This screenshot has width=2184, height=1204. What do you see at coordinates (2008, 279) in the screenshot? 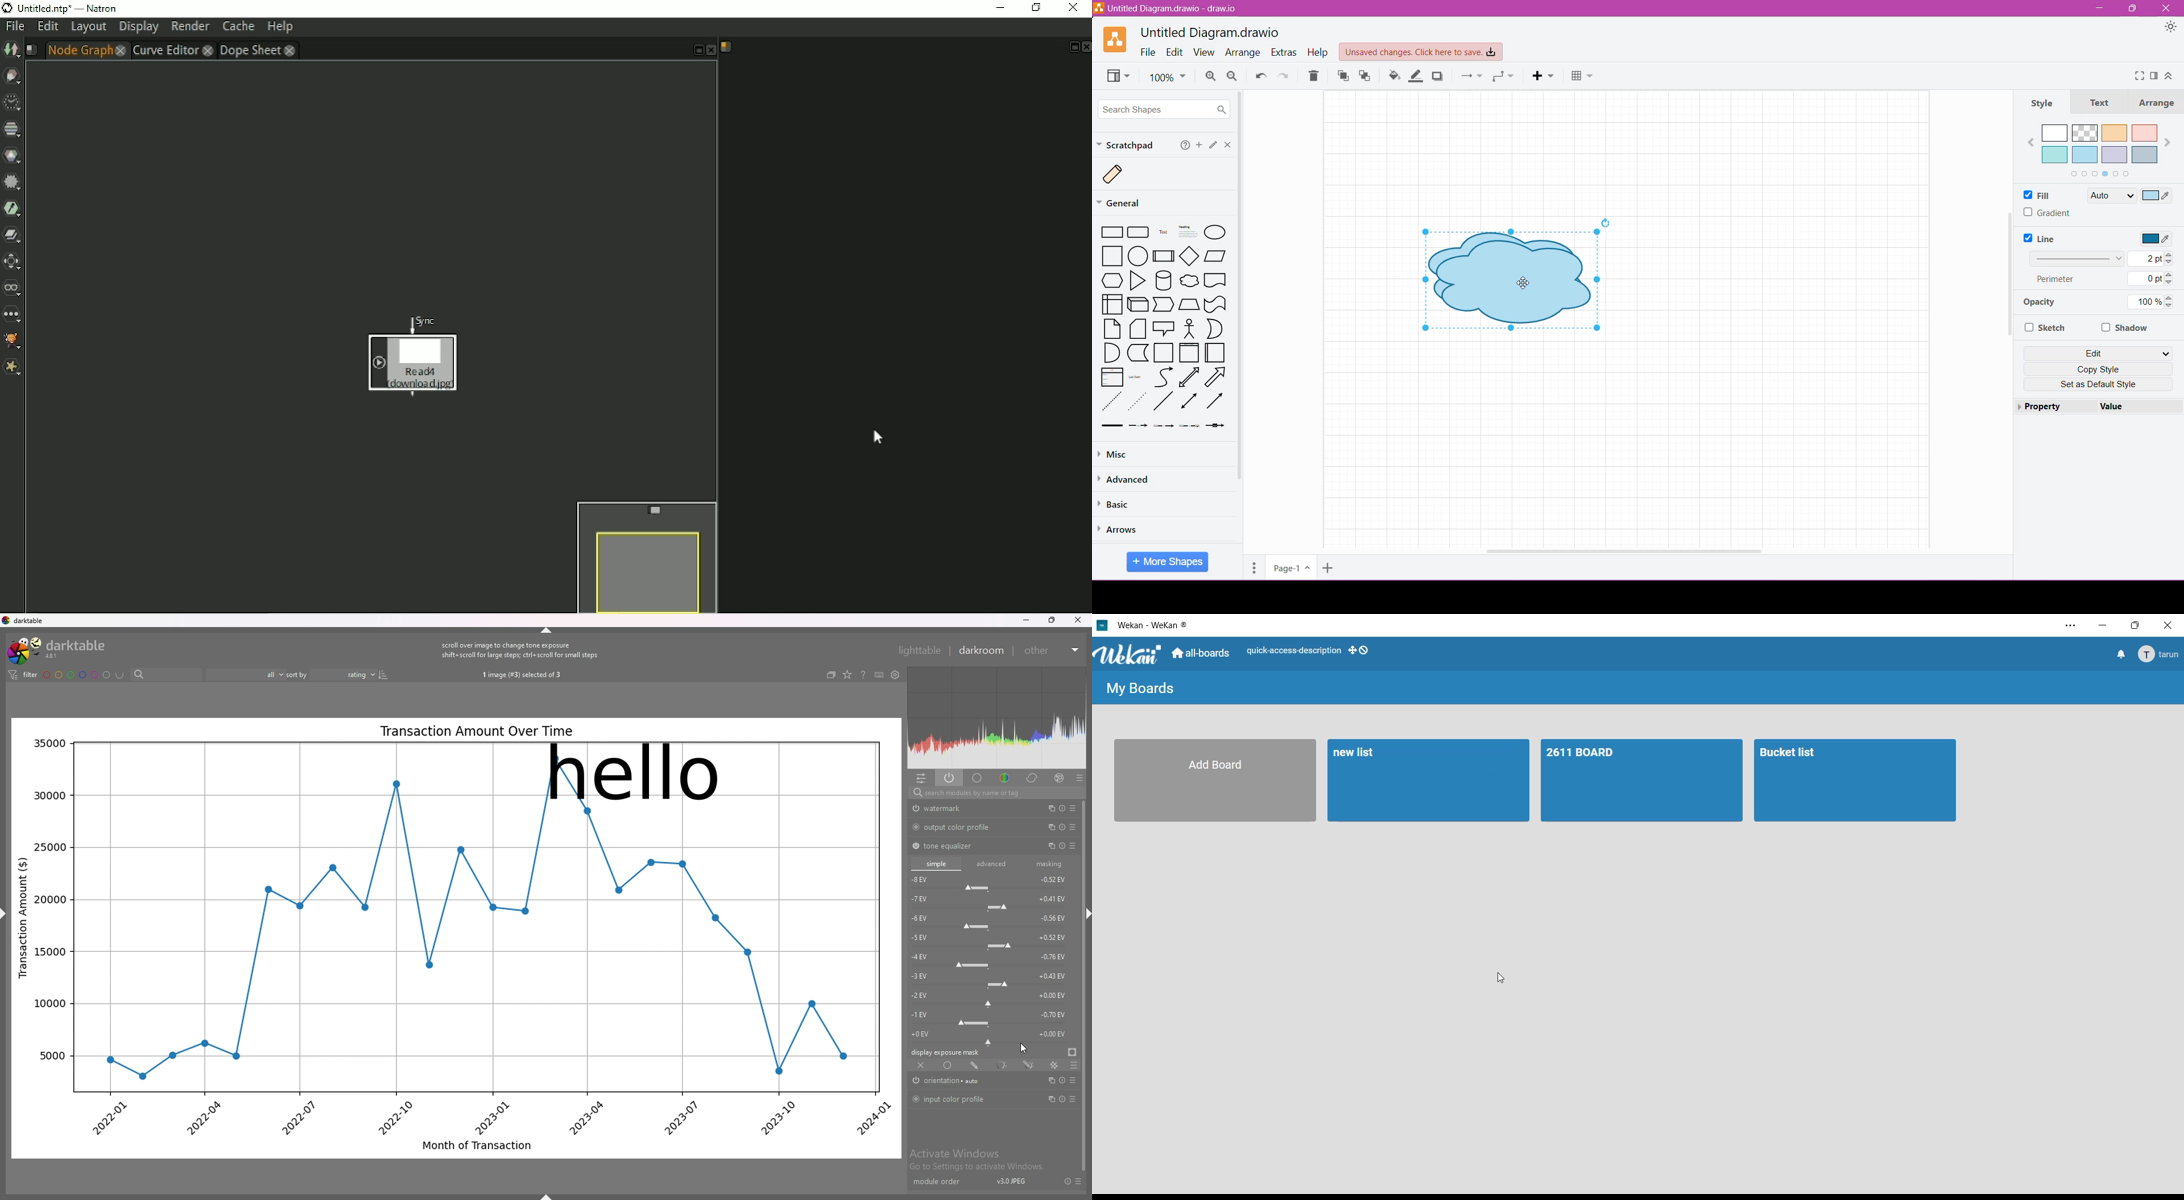
I see `Vertical Scroll Bar` at bounding box center [2008, 279].